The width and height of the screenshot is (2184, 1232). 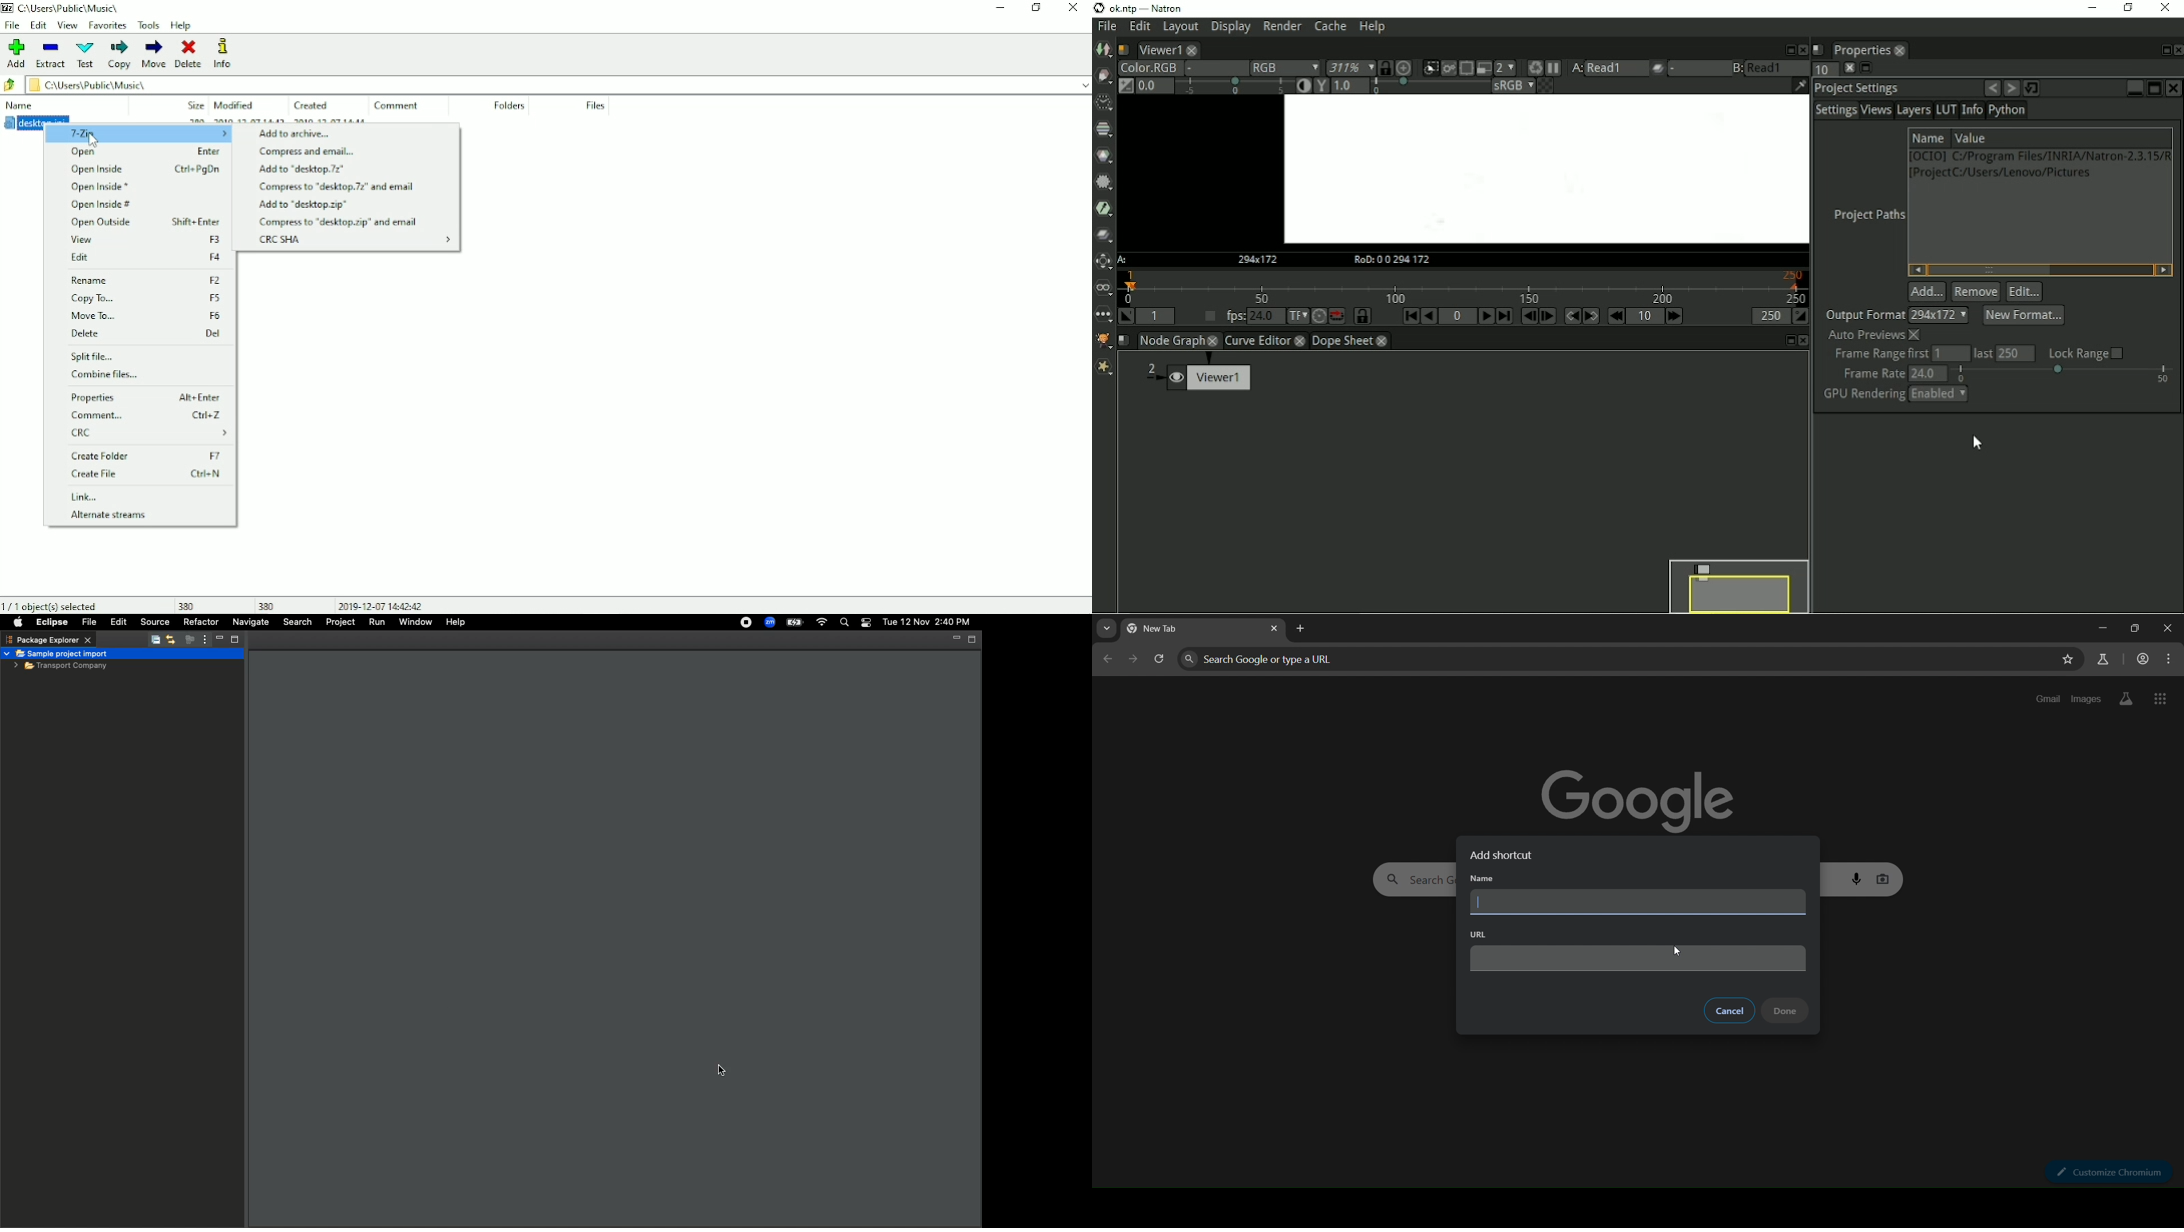 I want to click on Close, so click(x=2177, y=50).